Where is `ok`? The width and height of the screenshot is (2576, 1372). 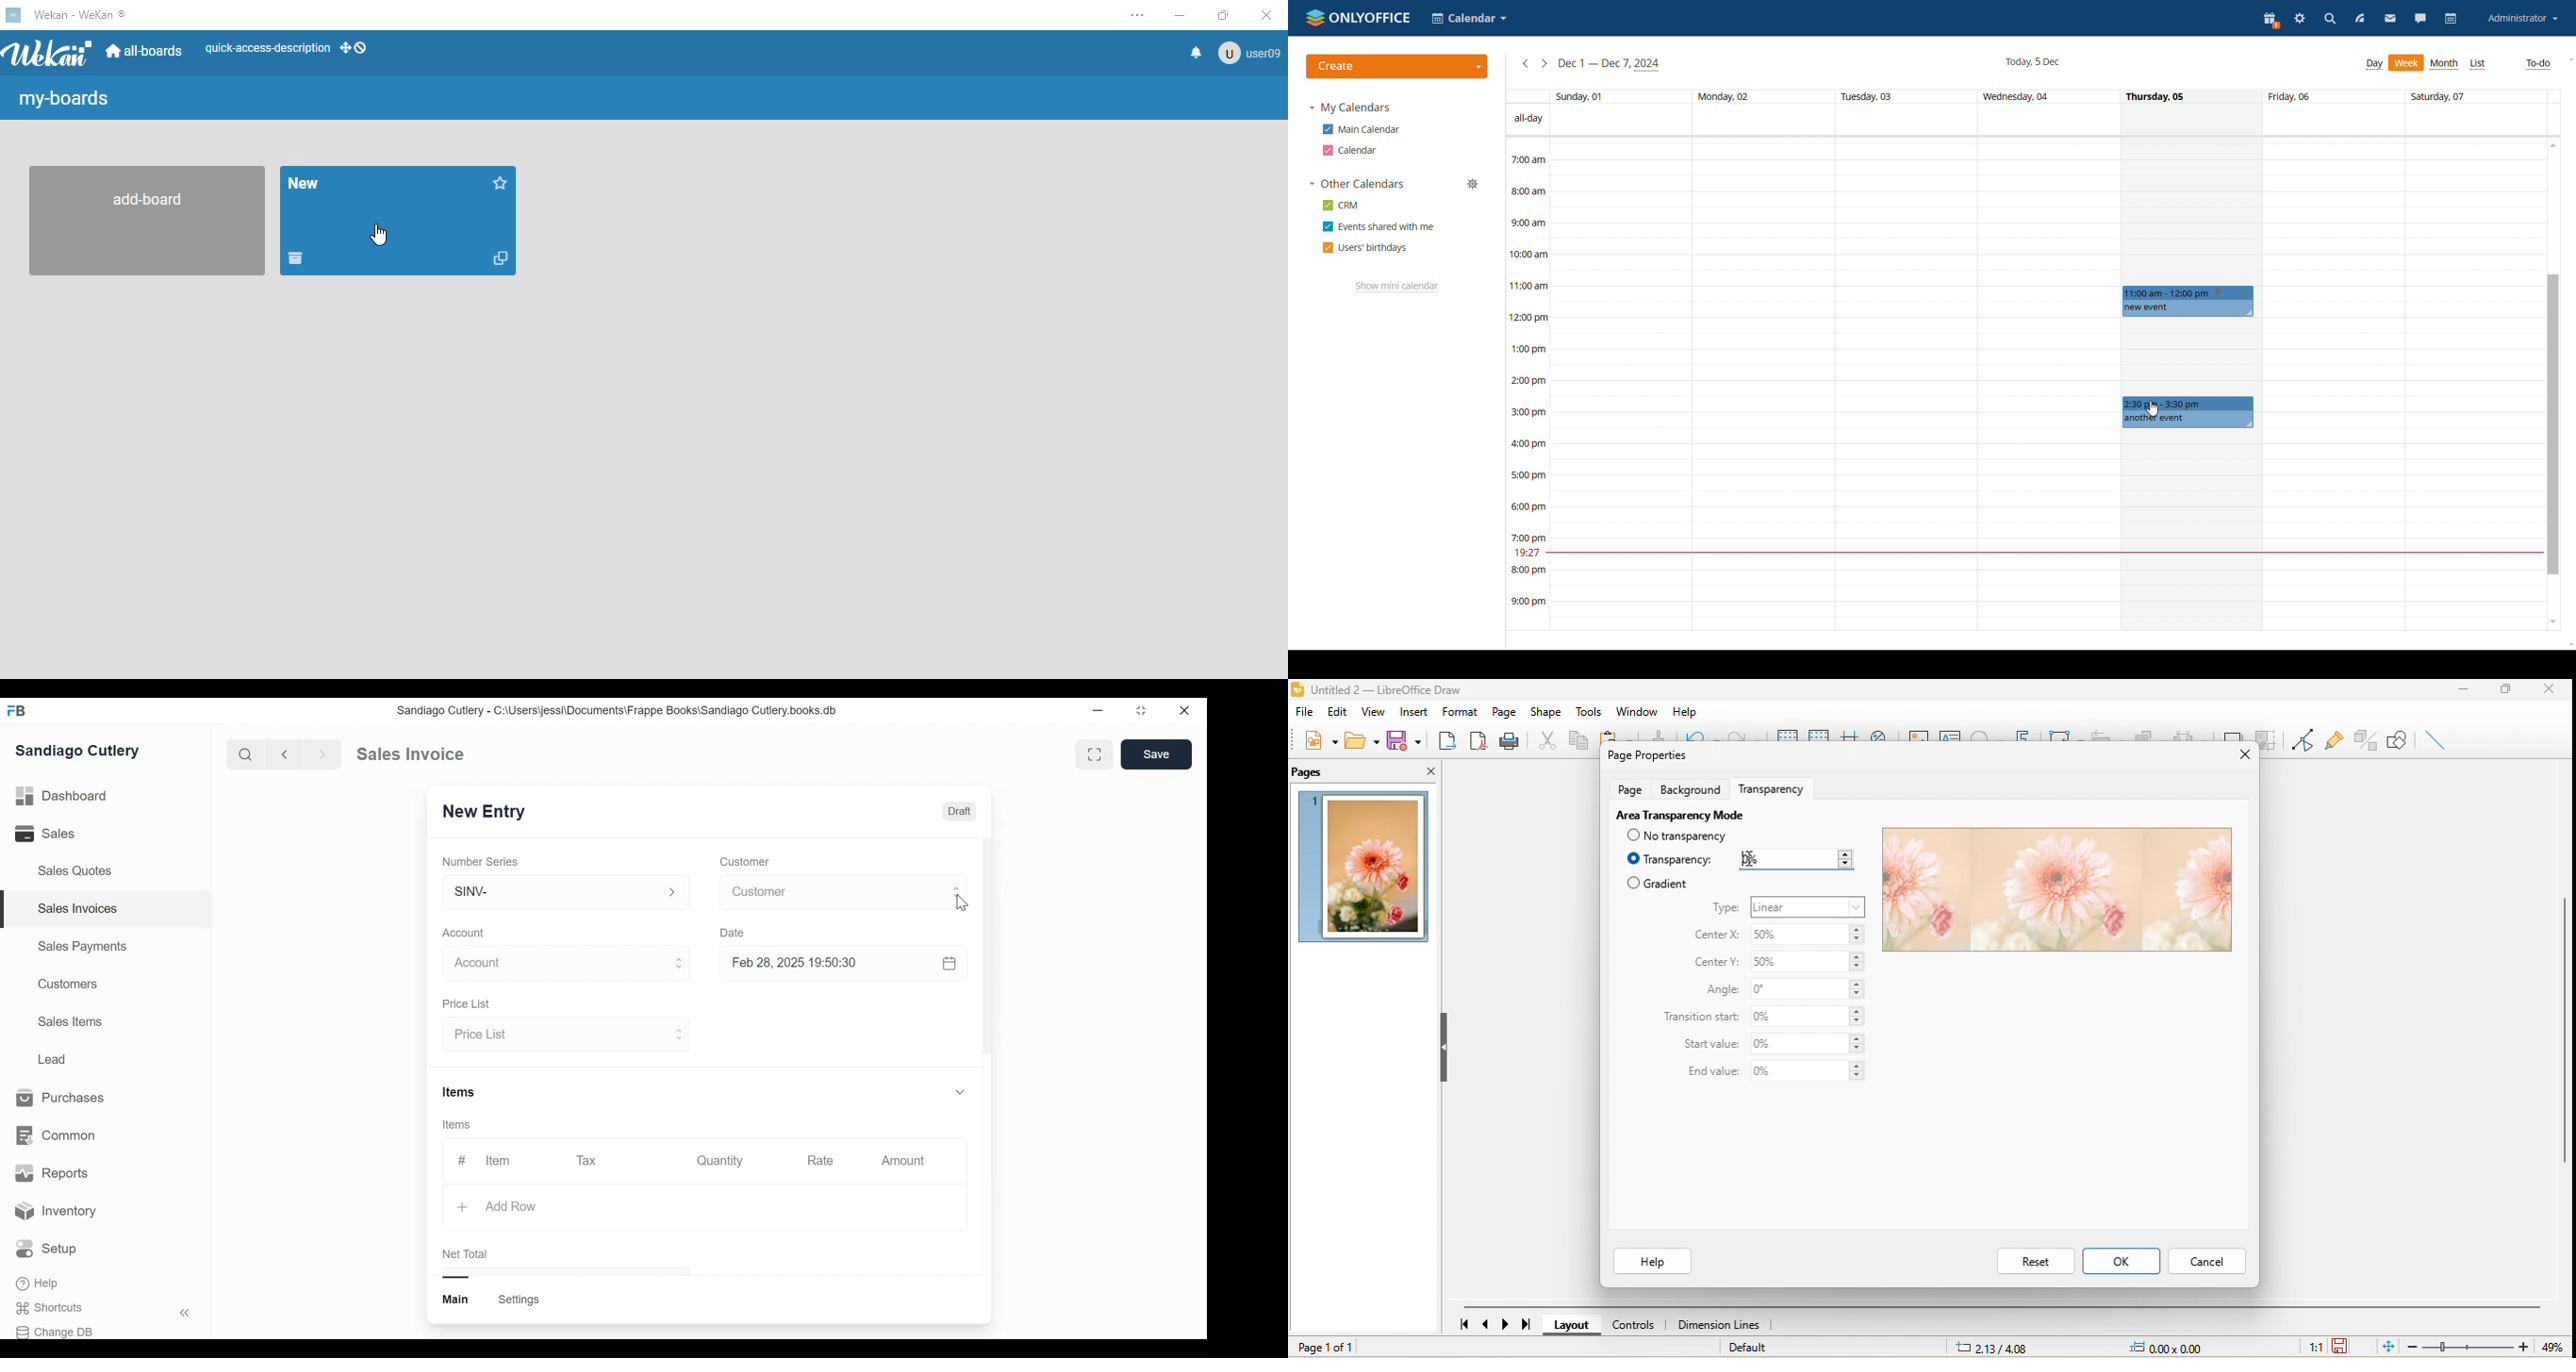 ok is located at coordinates (2121, 1260).